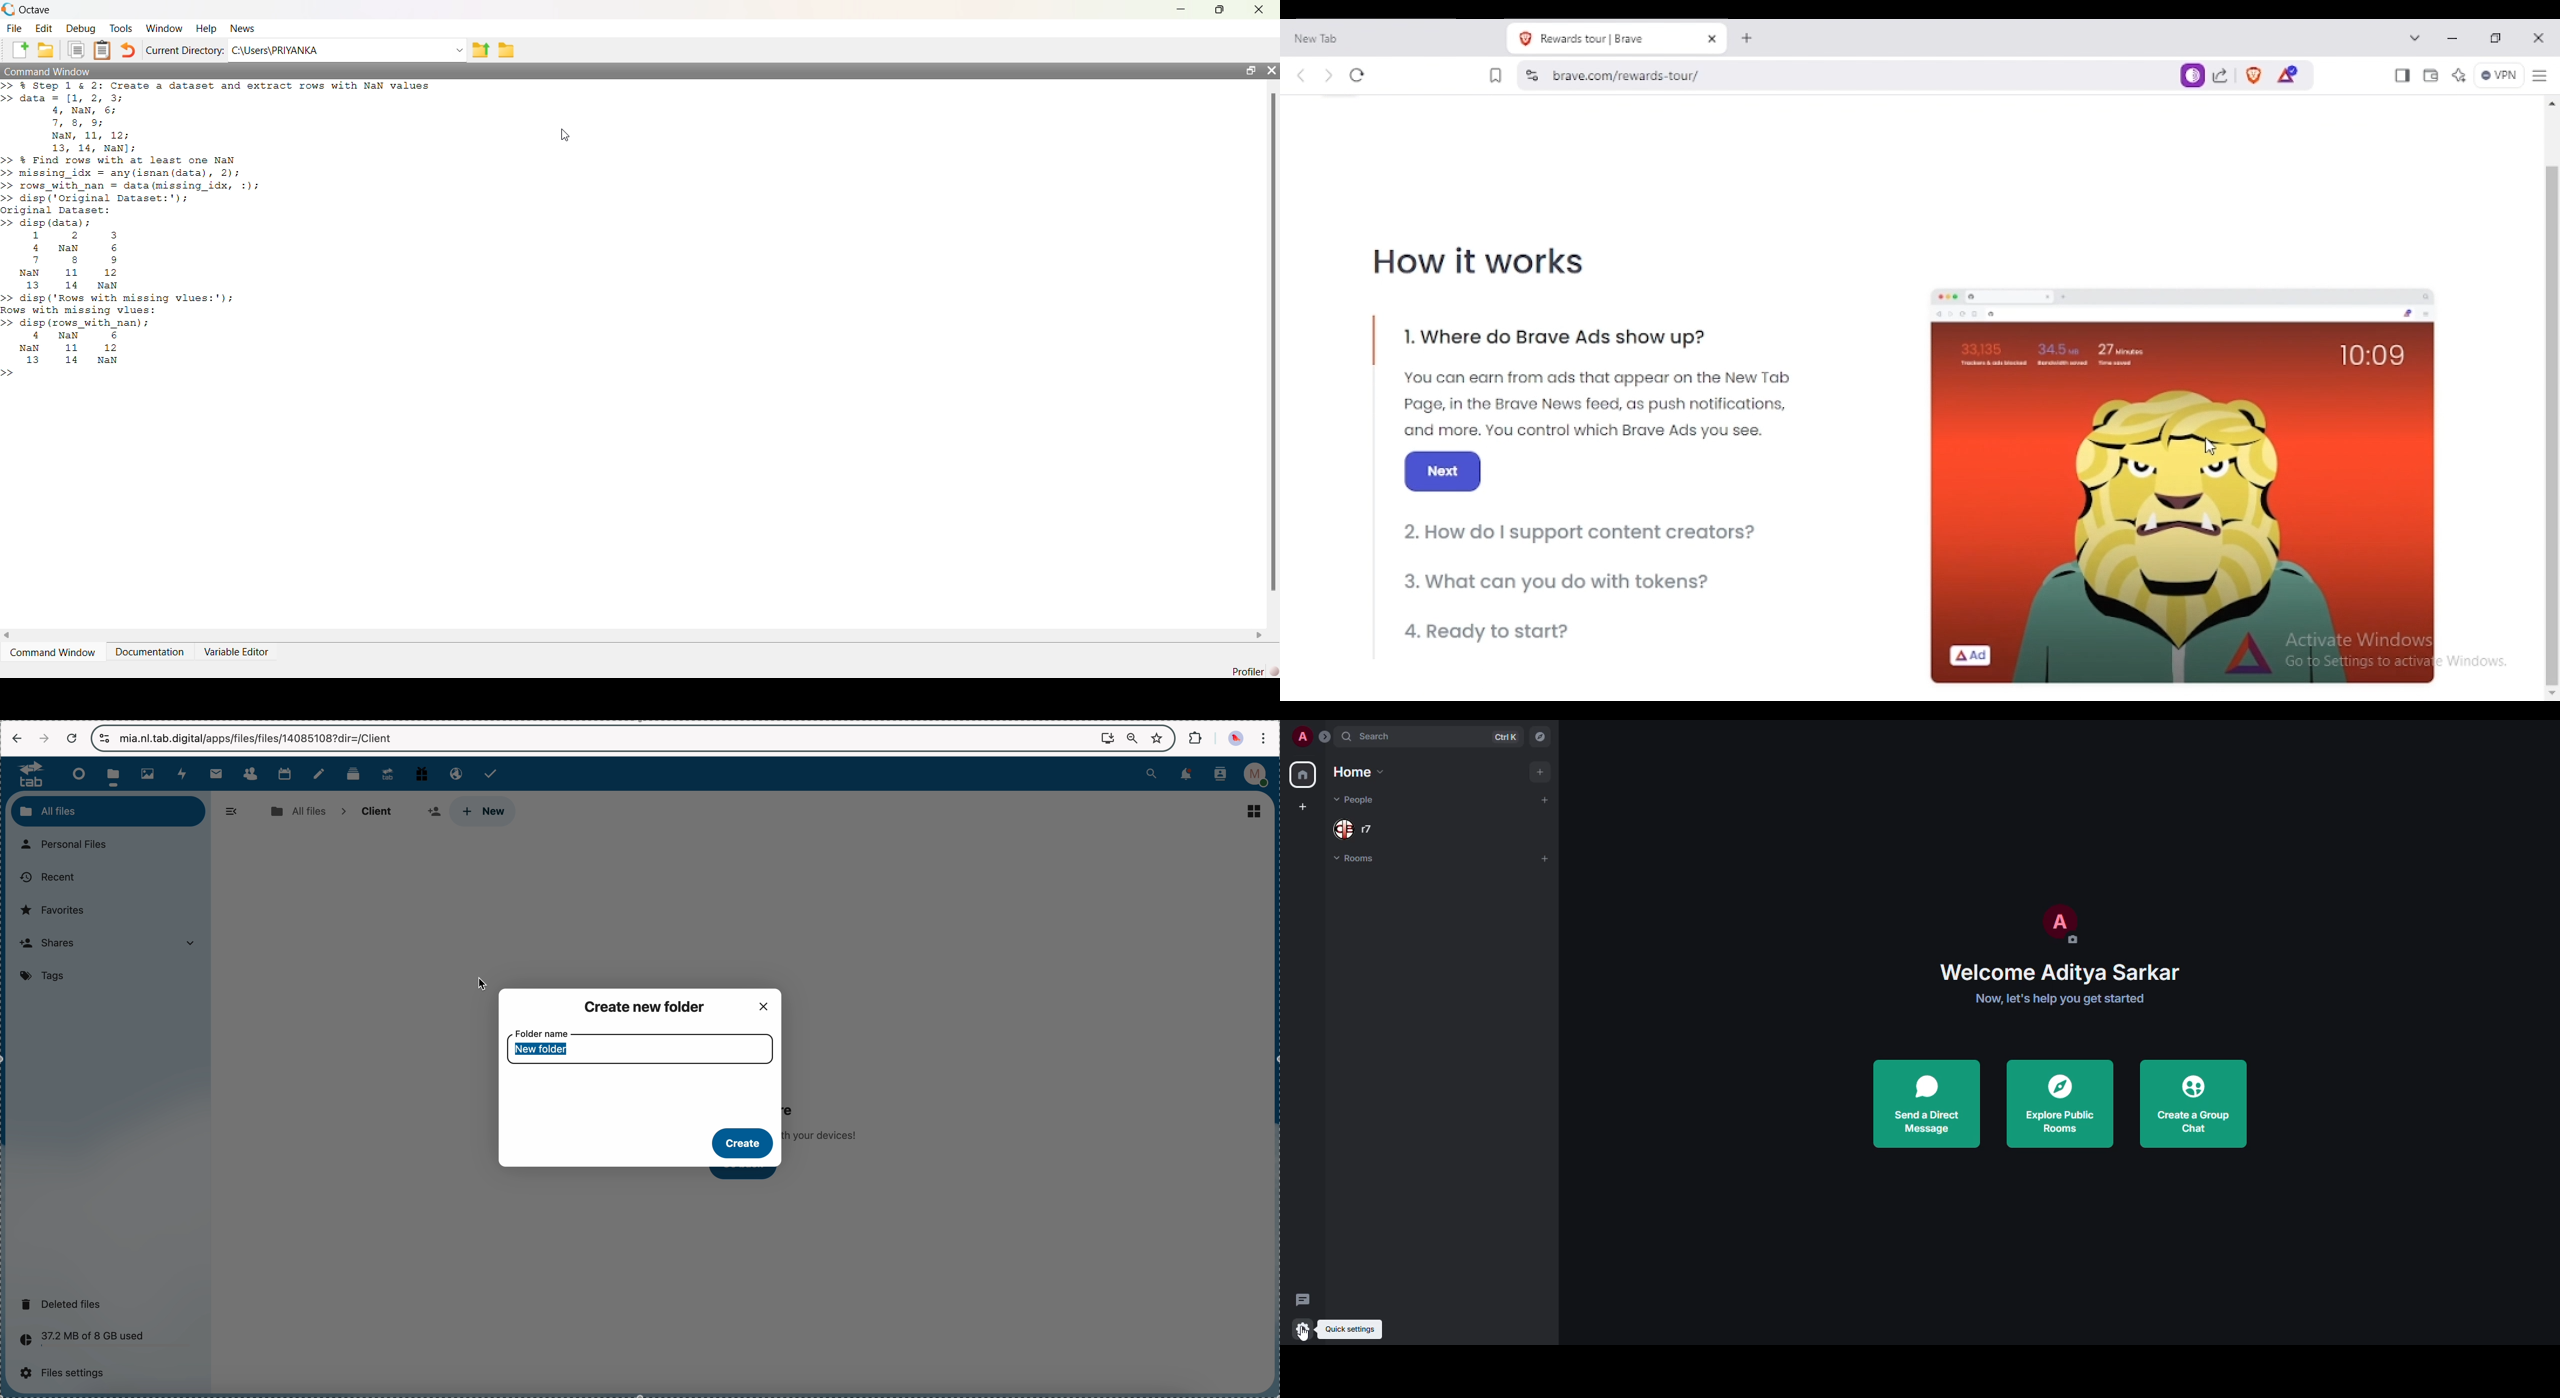 This screenshot has width=2576, height=1400. I want to click on explore public rooms, so click(2057, 1105).